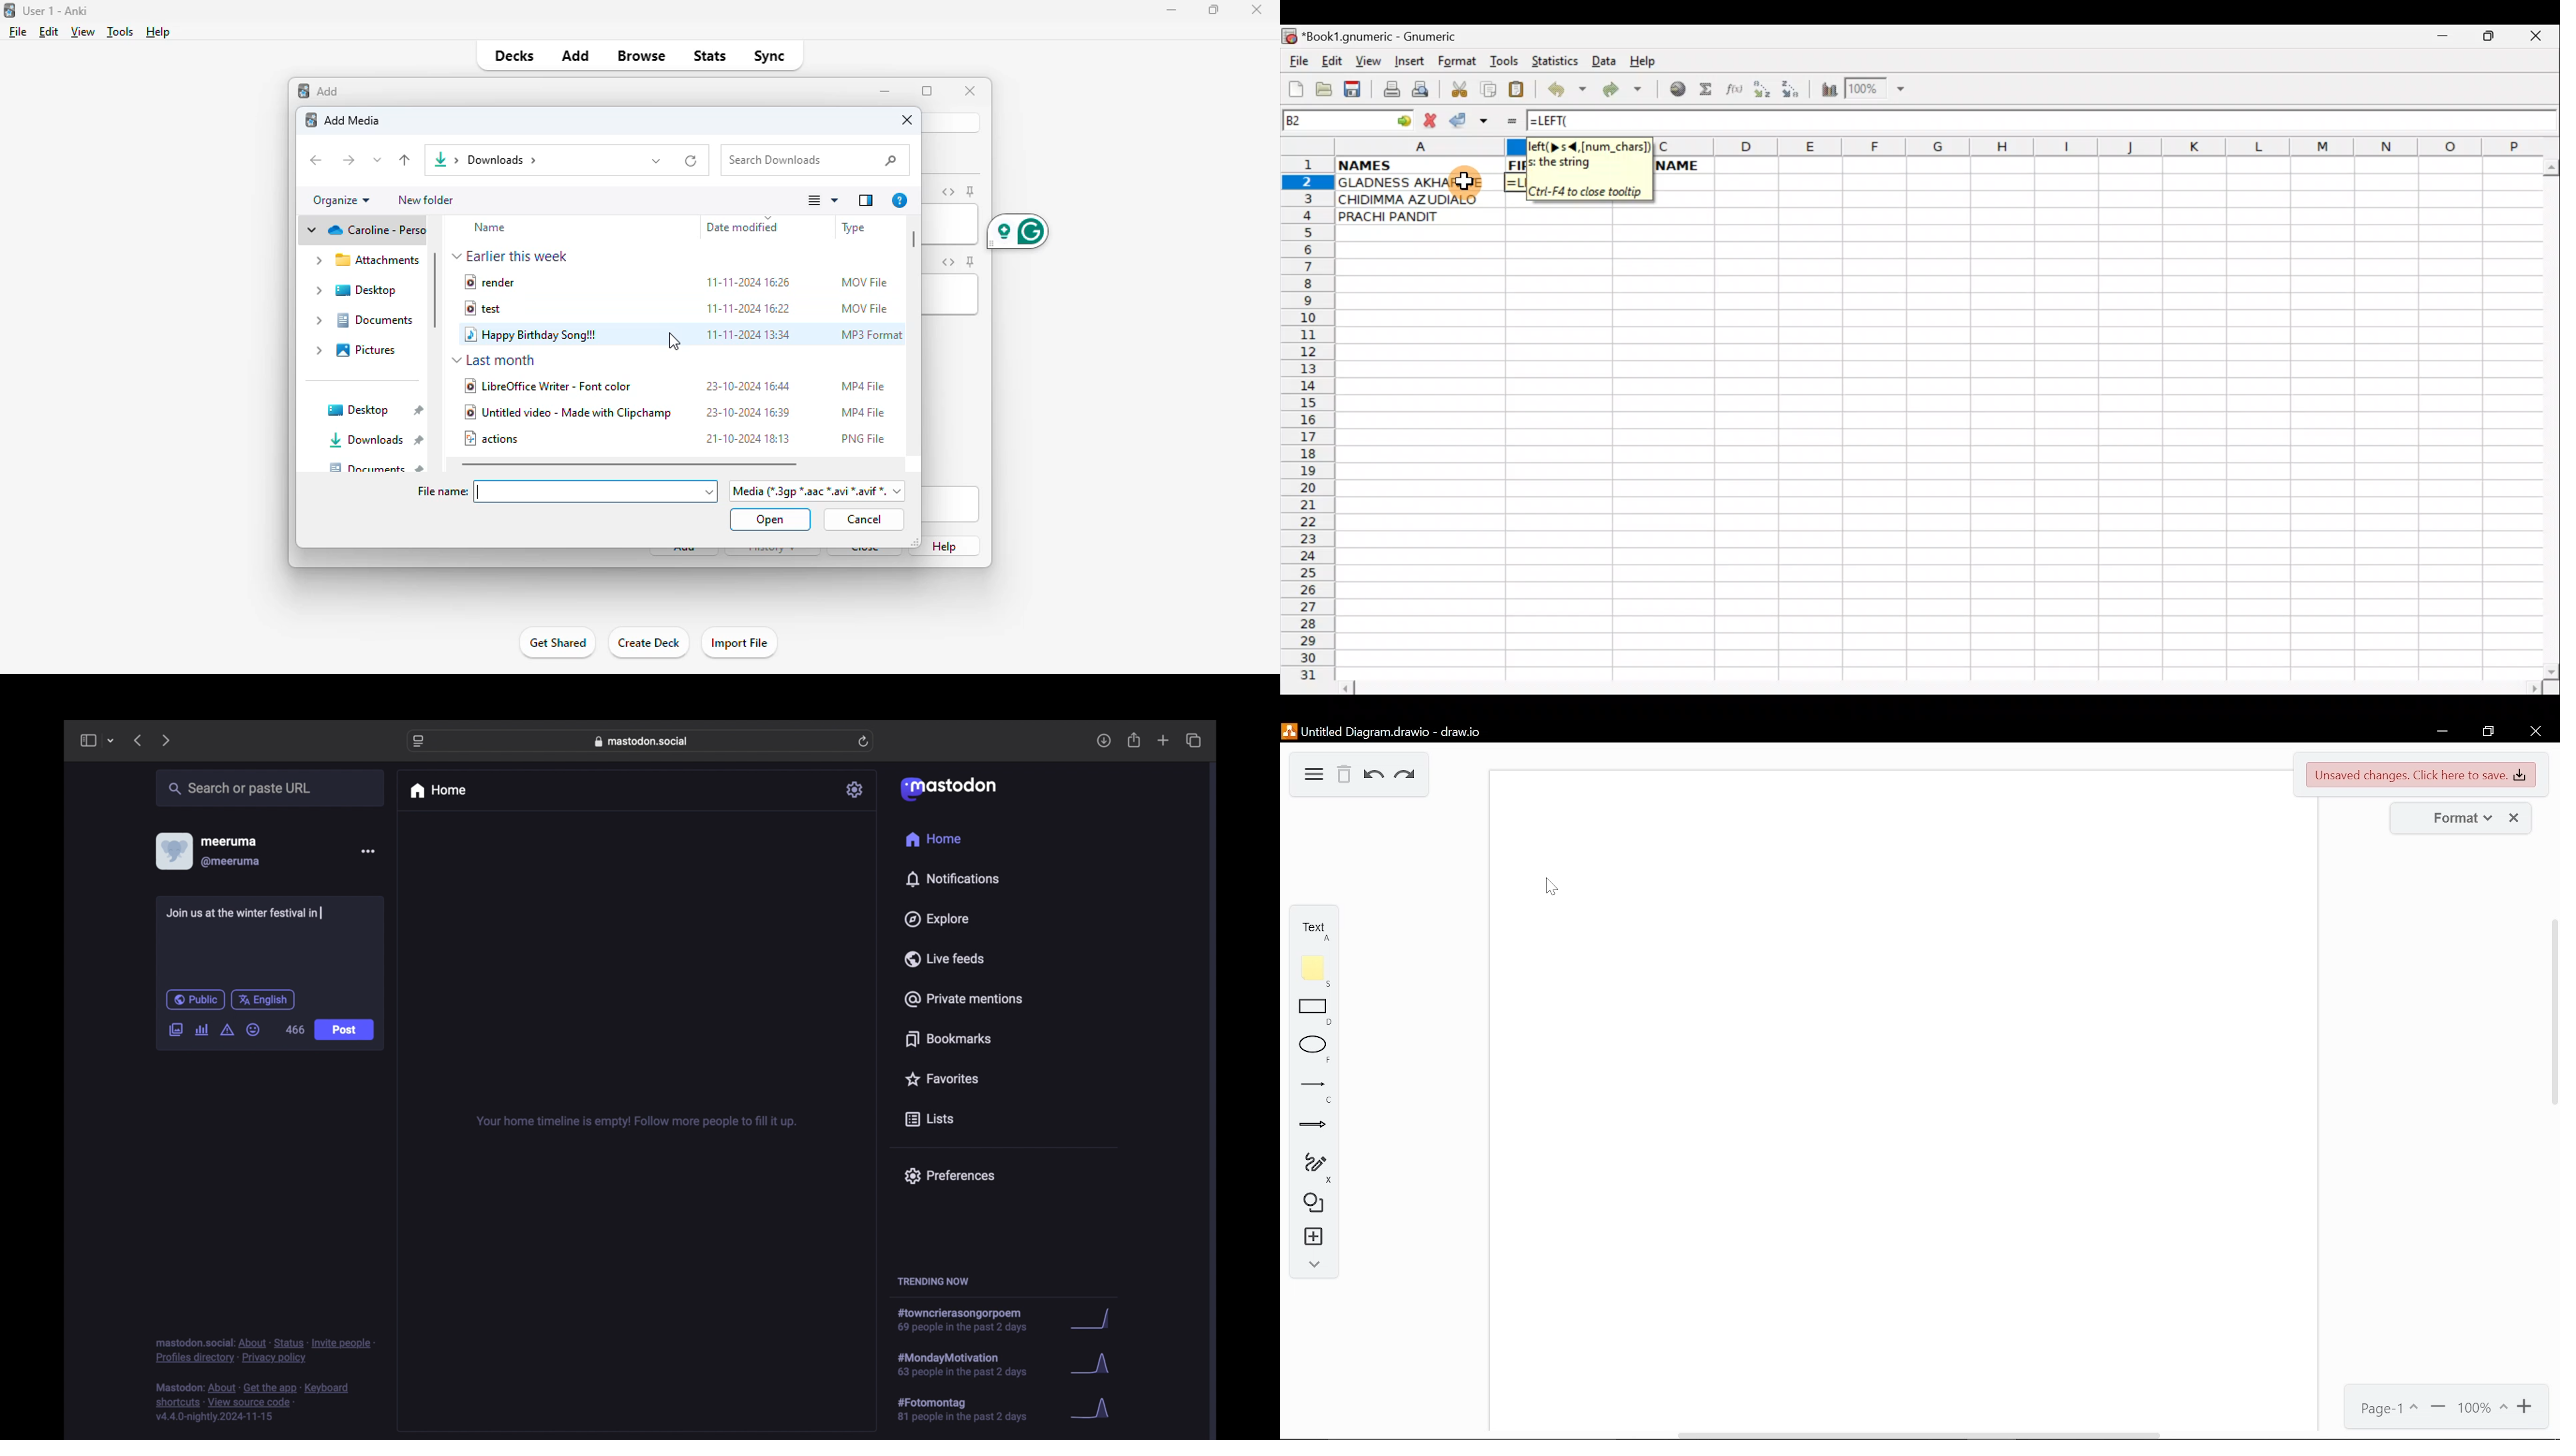 The width and height of the screenshot is (2576, 1456). I want to click on settings, so click(856, 789).